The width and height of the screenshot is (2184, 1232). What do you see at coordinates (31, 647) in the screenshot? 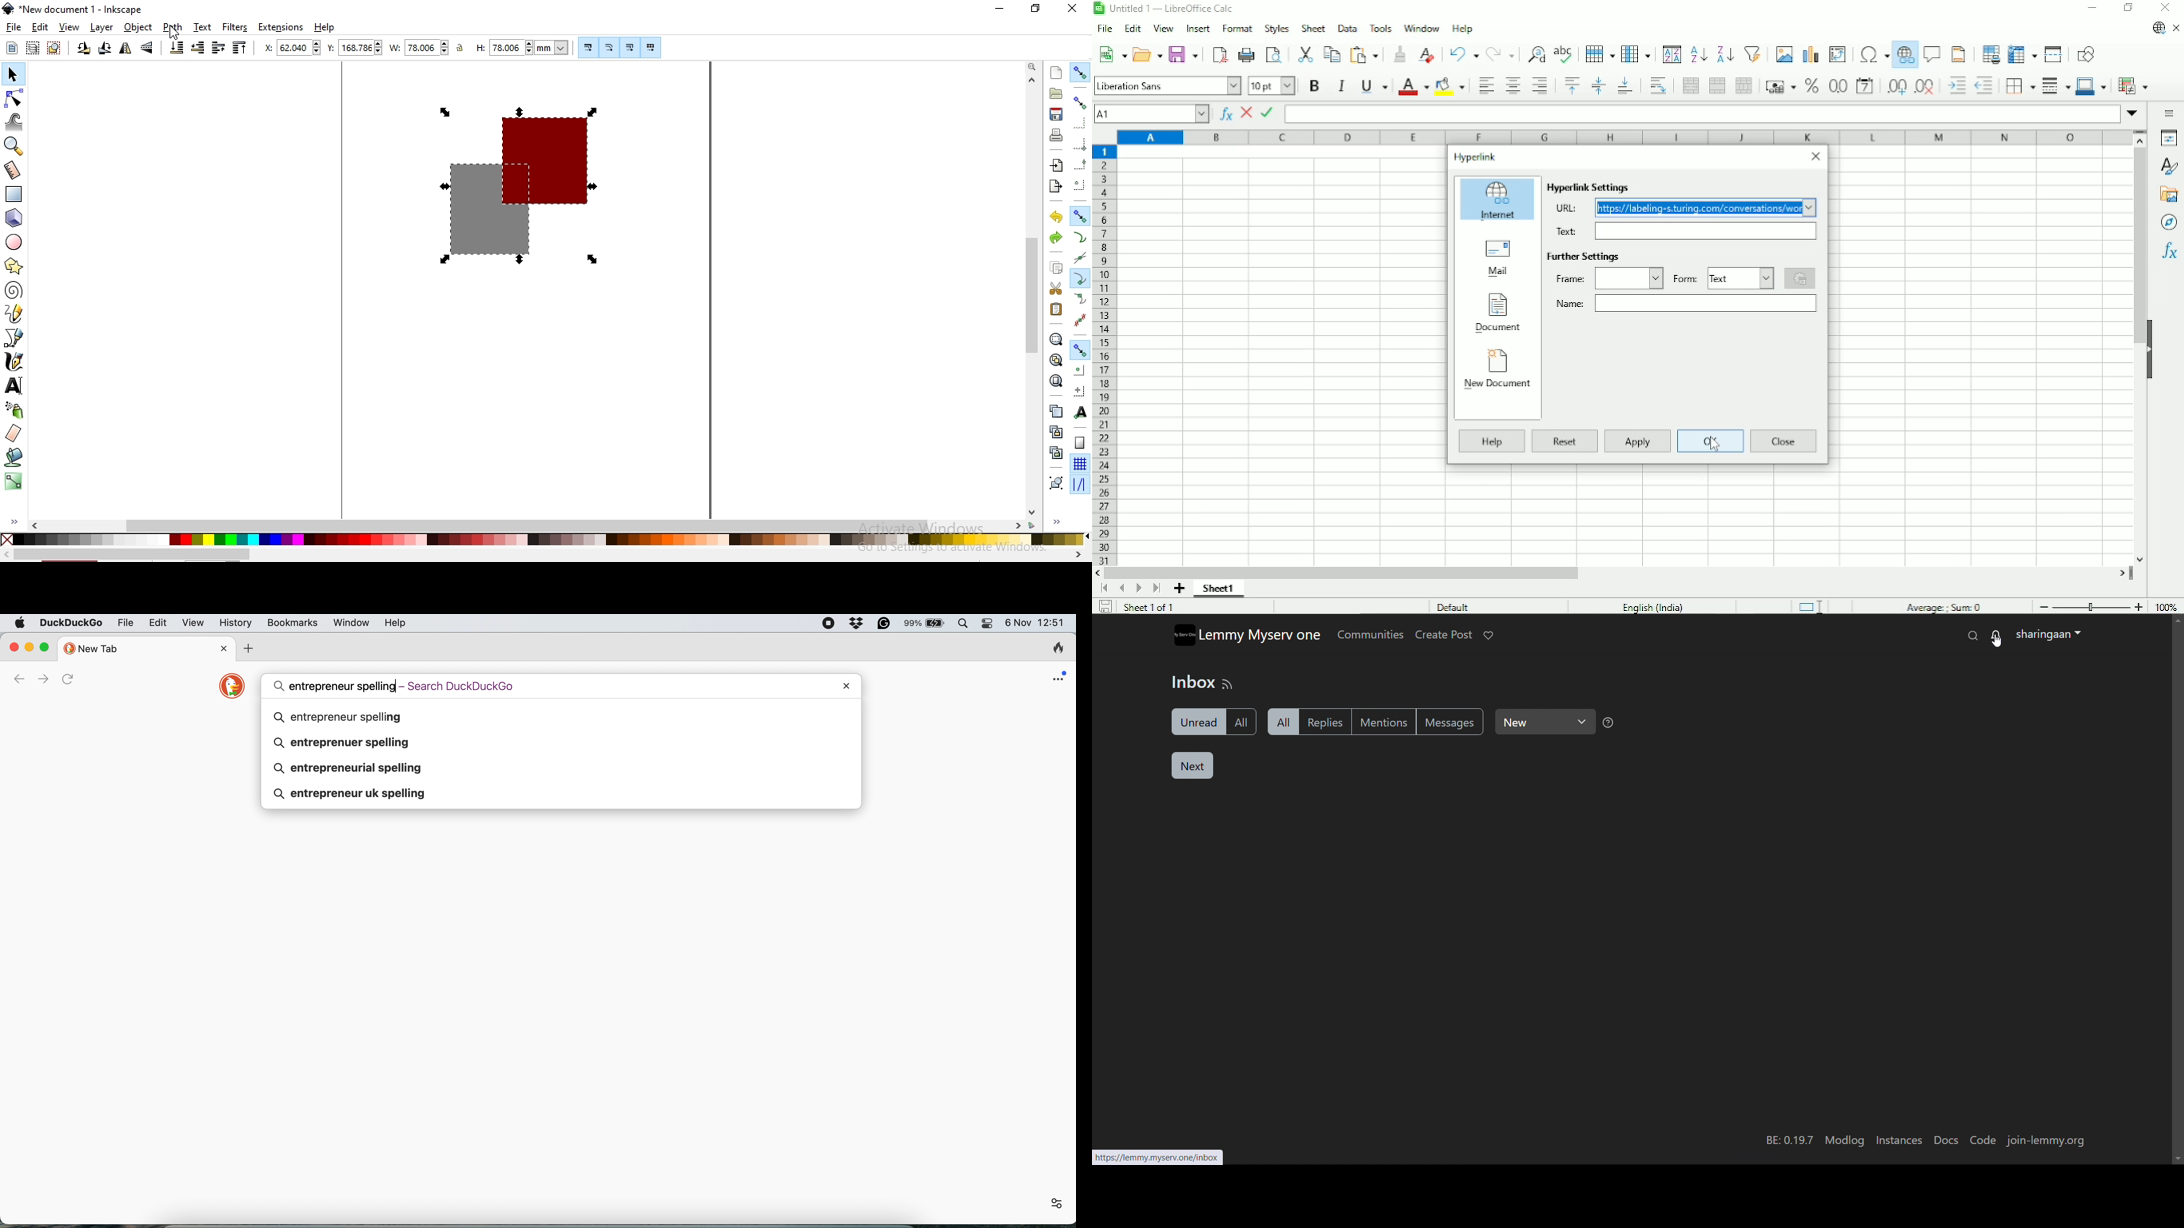
I see `minimise` at bounding box center [31, 647].